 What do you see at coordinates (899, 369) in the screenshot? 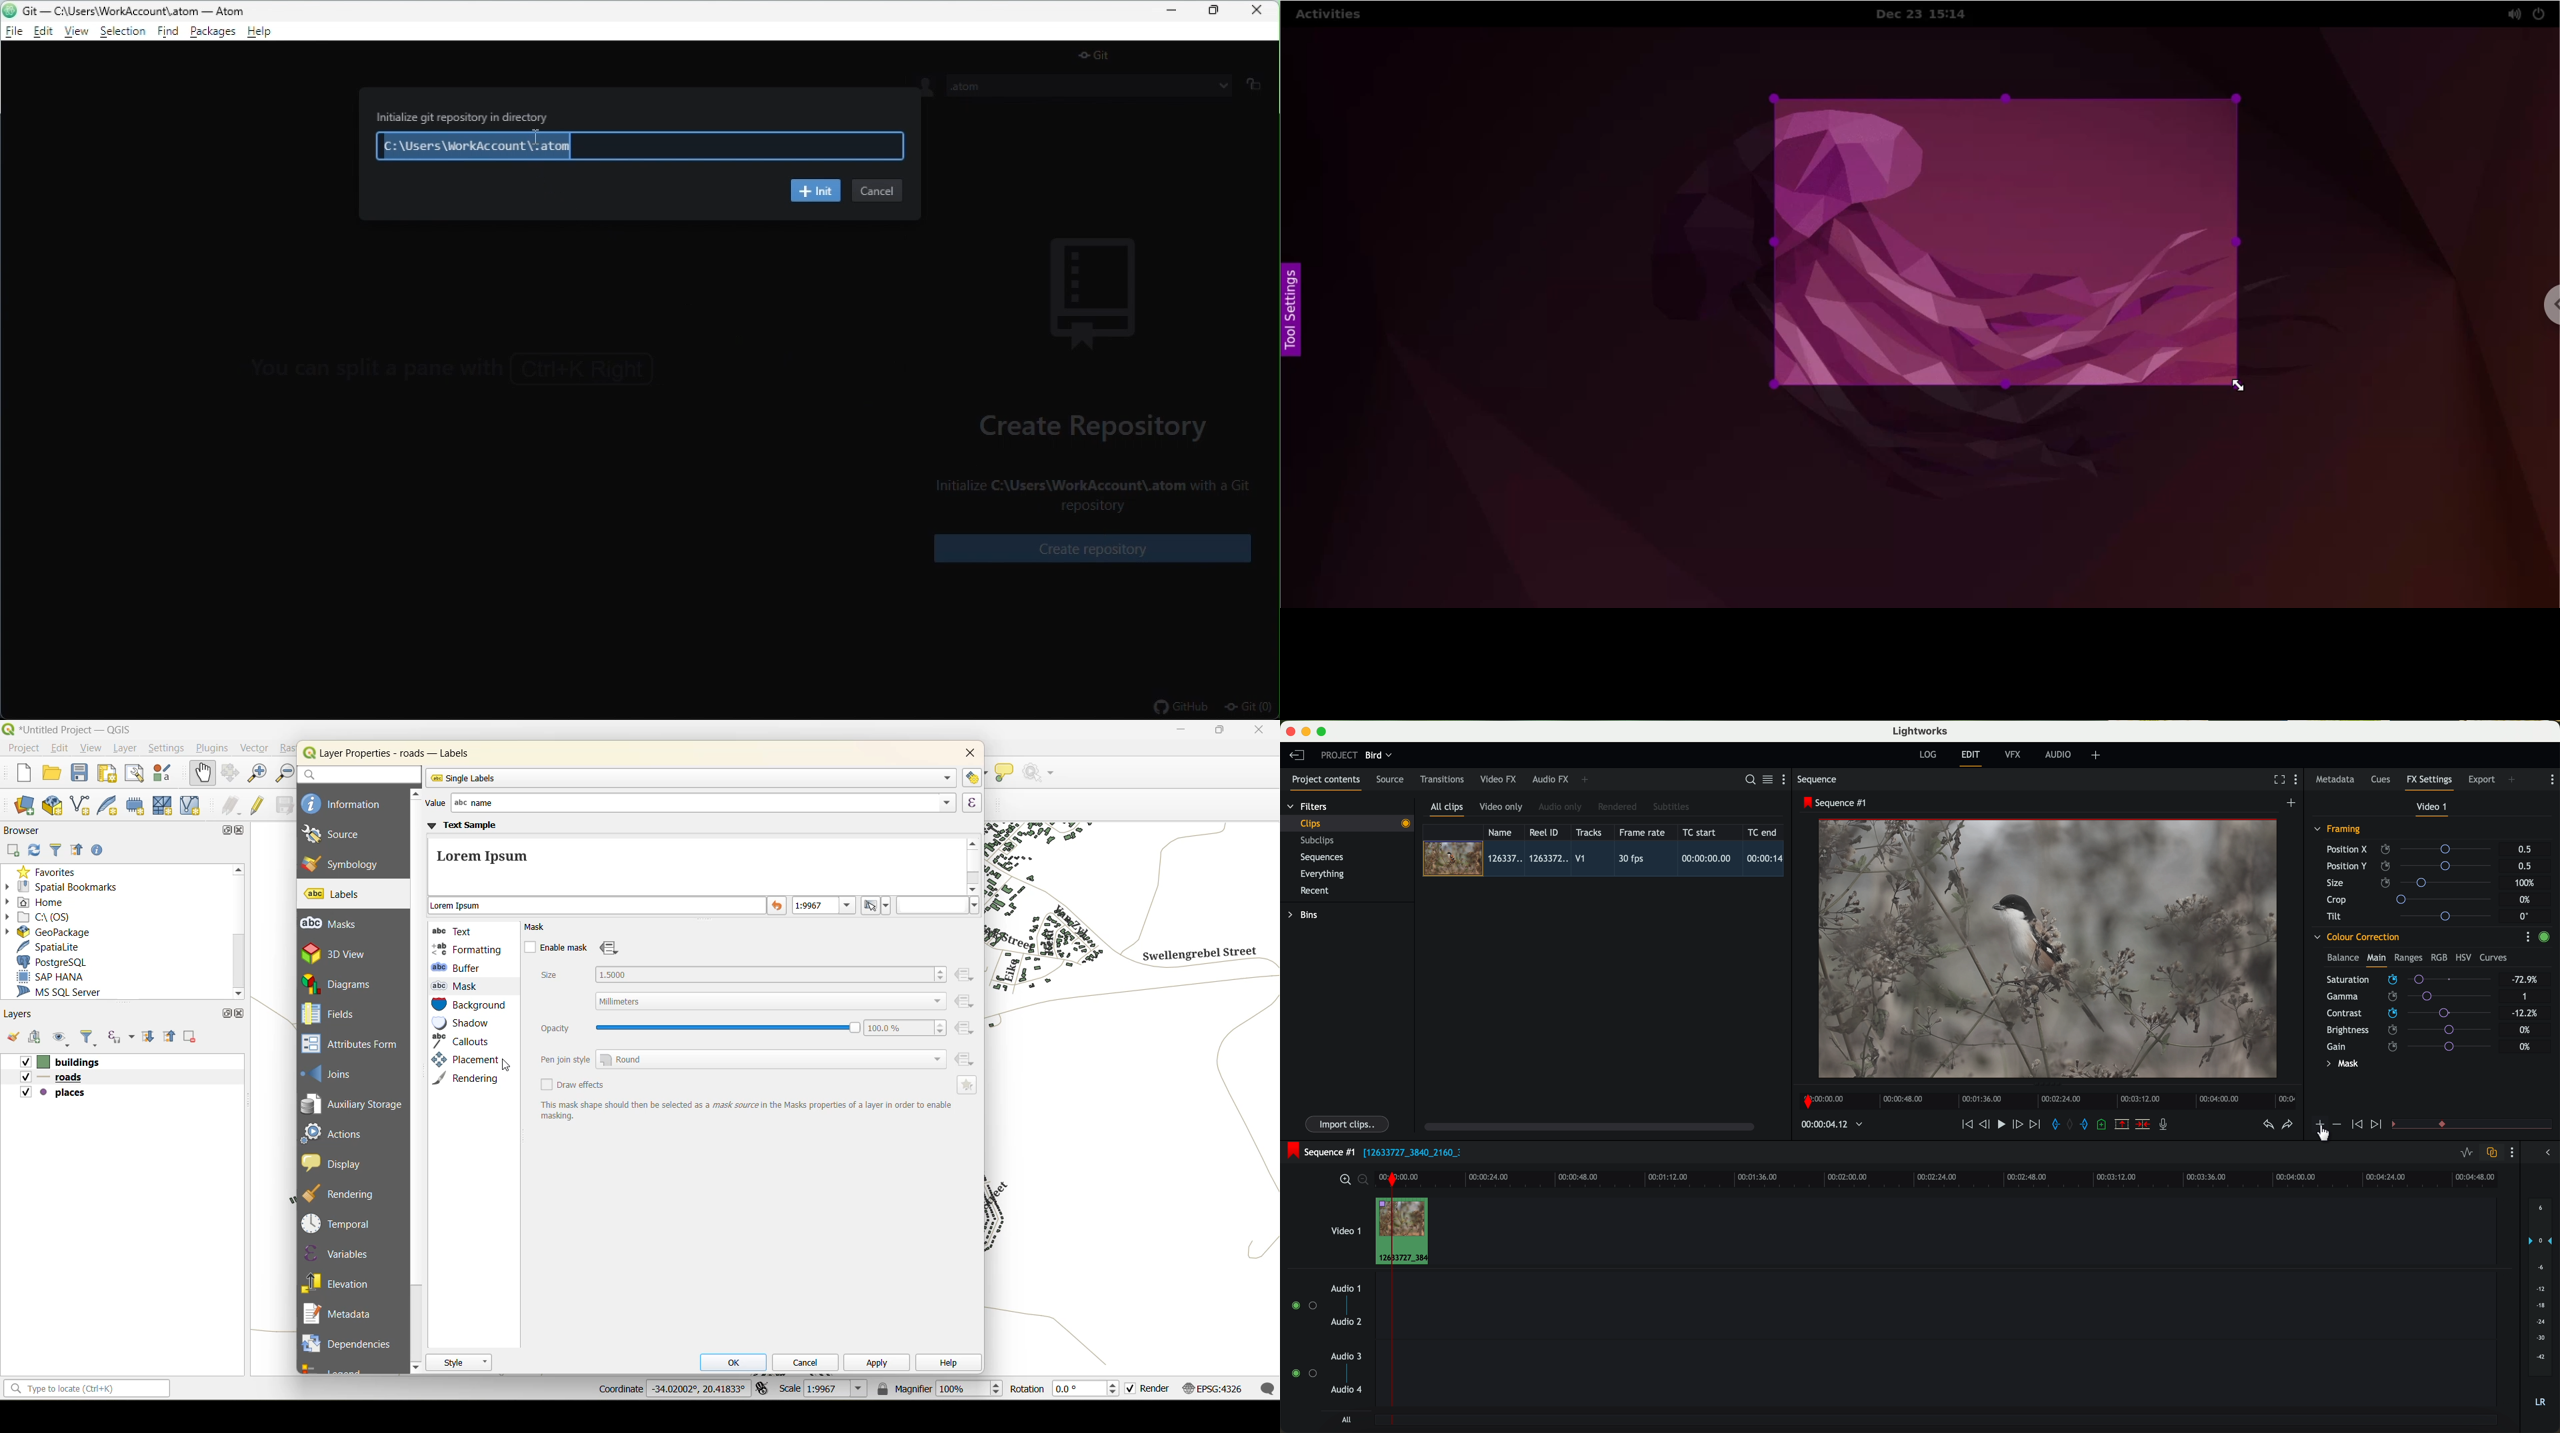
I see `>` at bounding box center [899, 369].